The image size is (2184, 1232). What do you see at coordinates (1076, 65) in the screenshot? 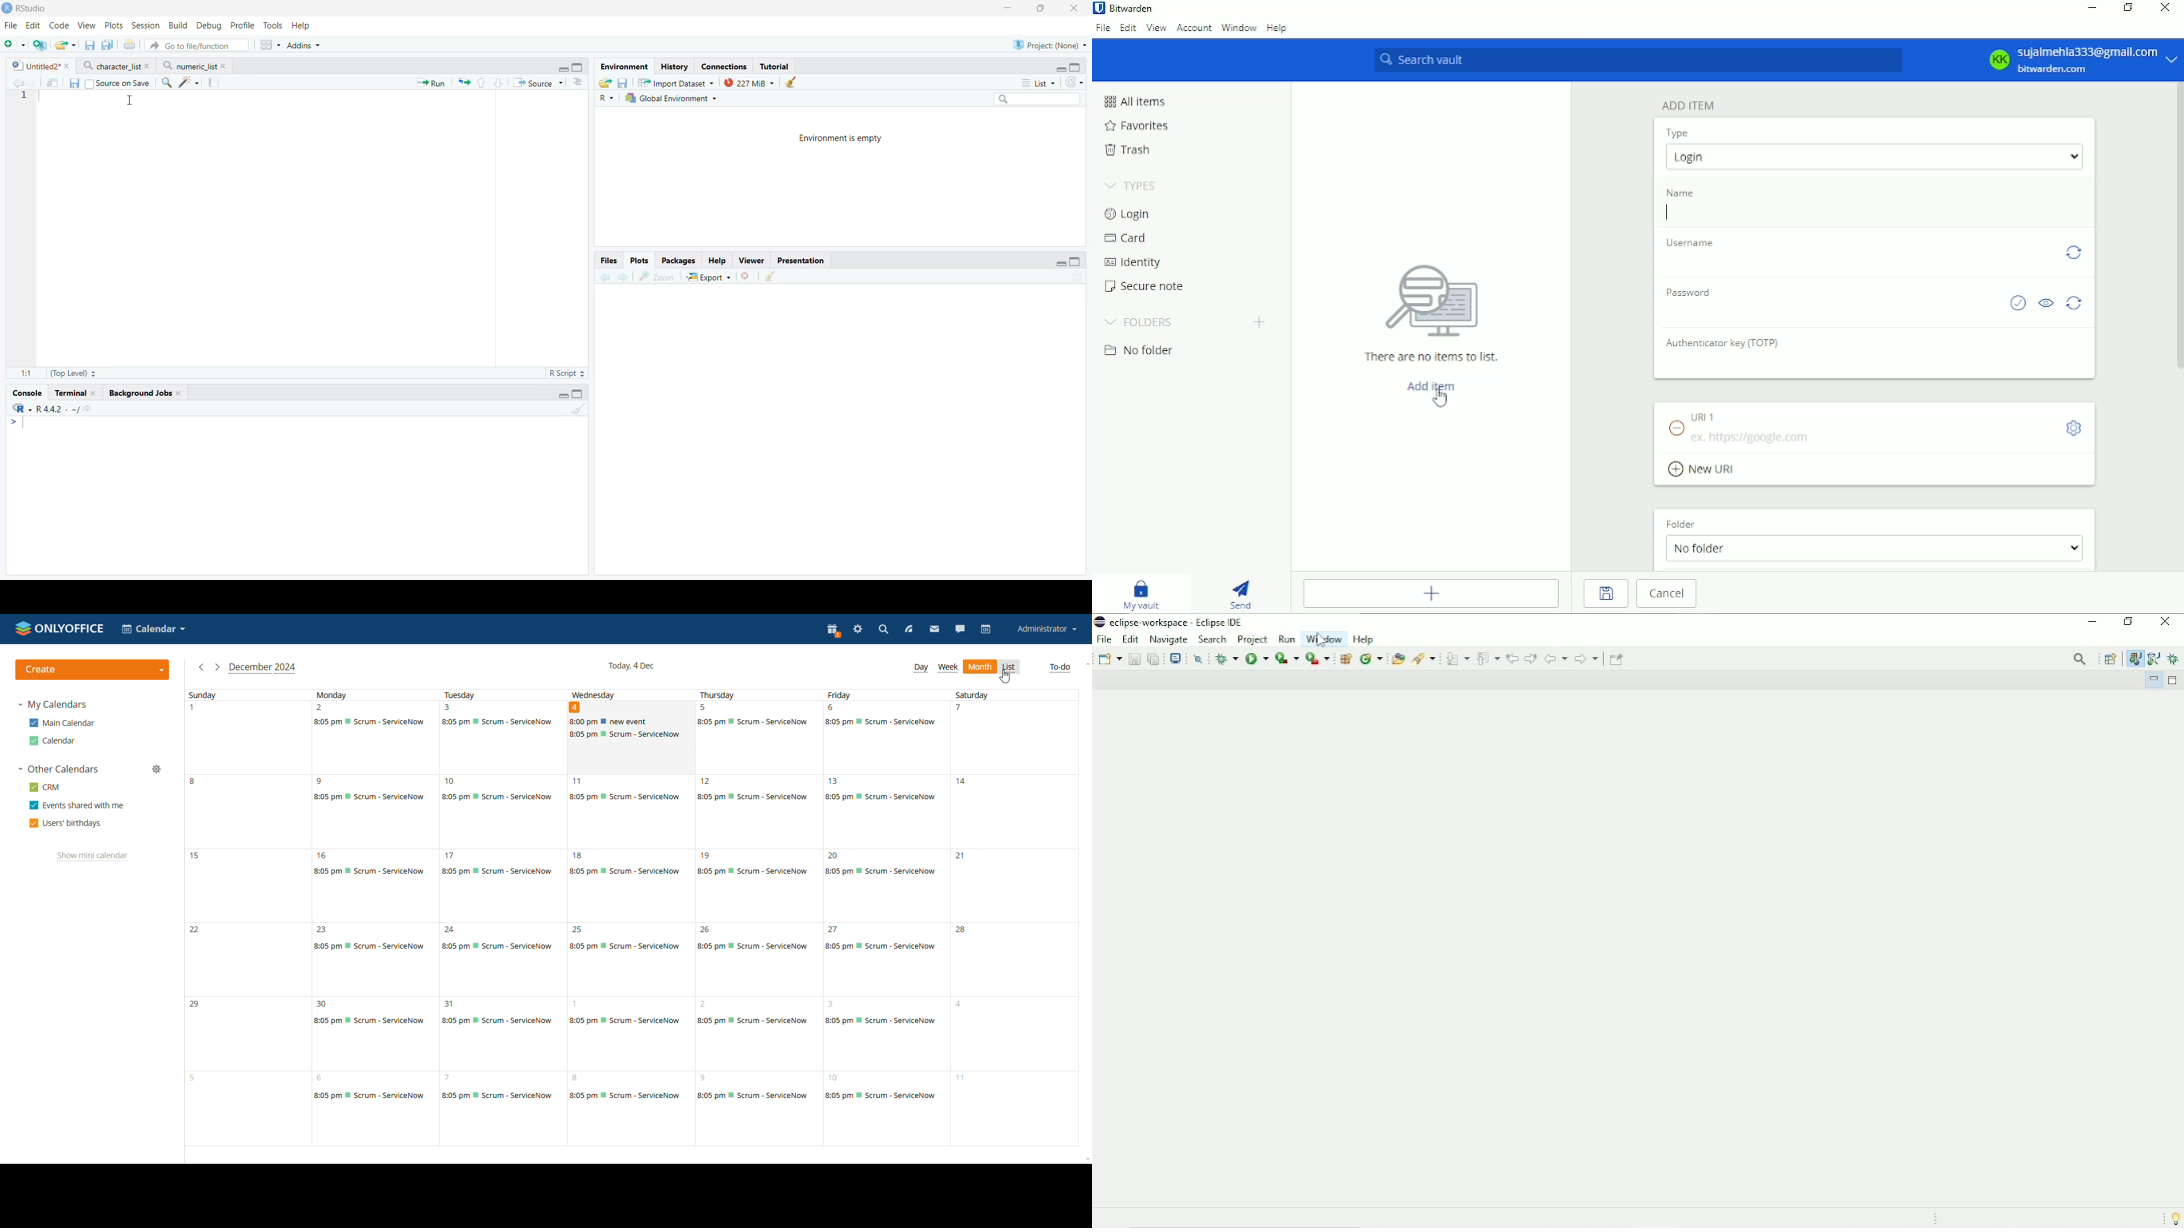
I see `Full Height` at bounding box center [1076, 65].